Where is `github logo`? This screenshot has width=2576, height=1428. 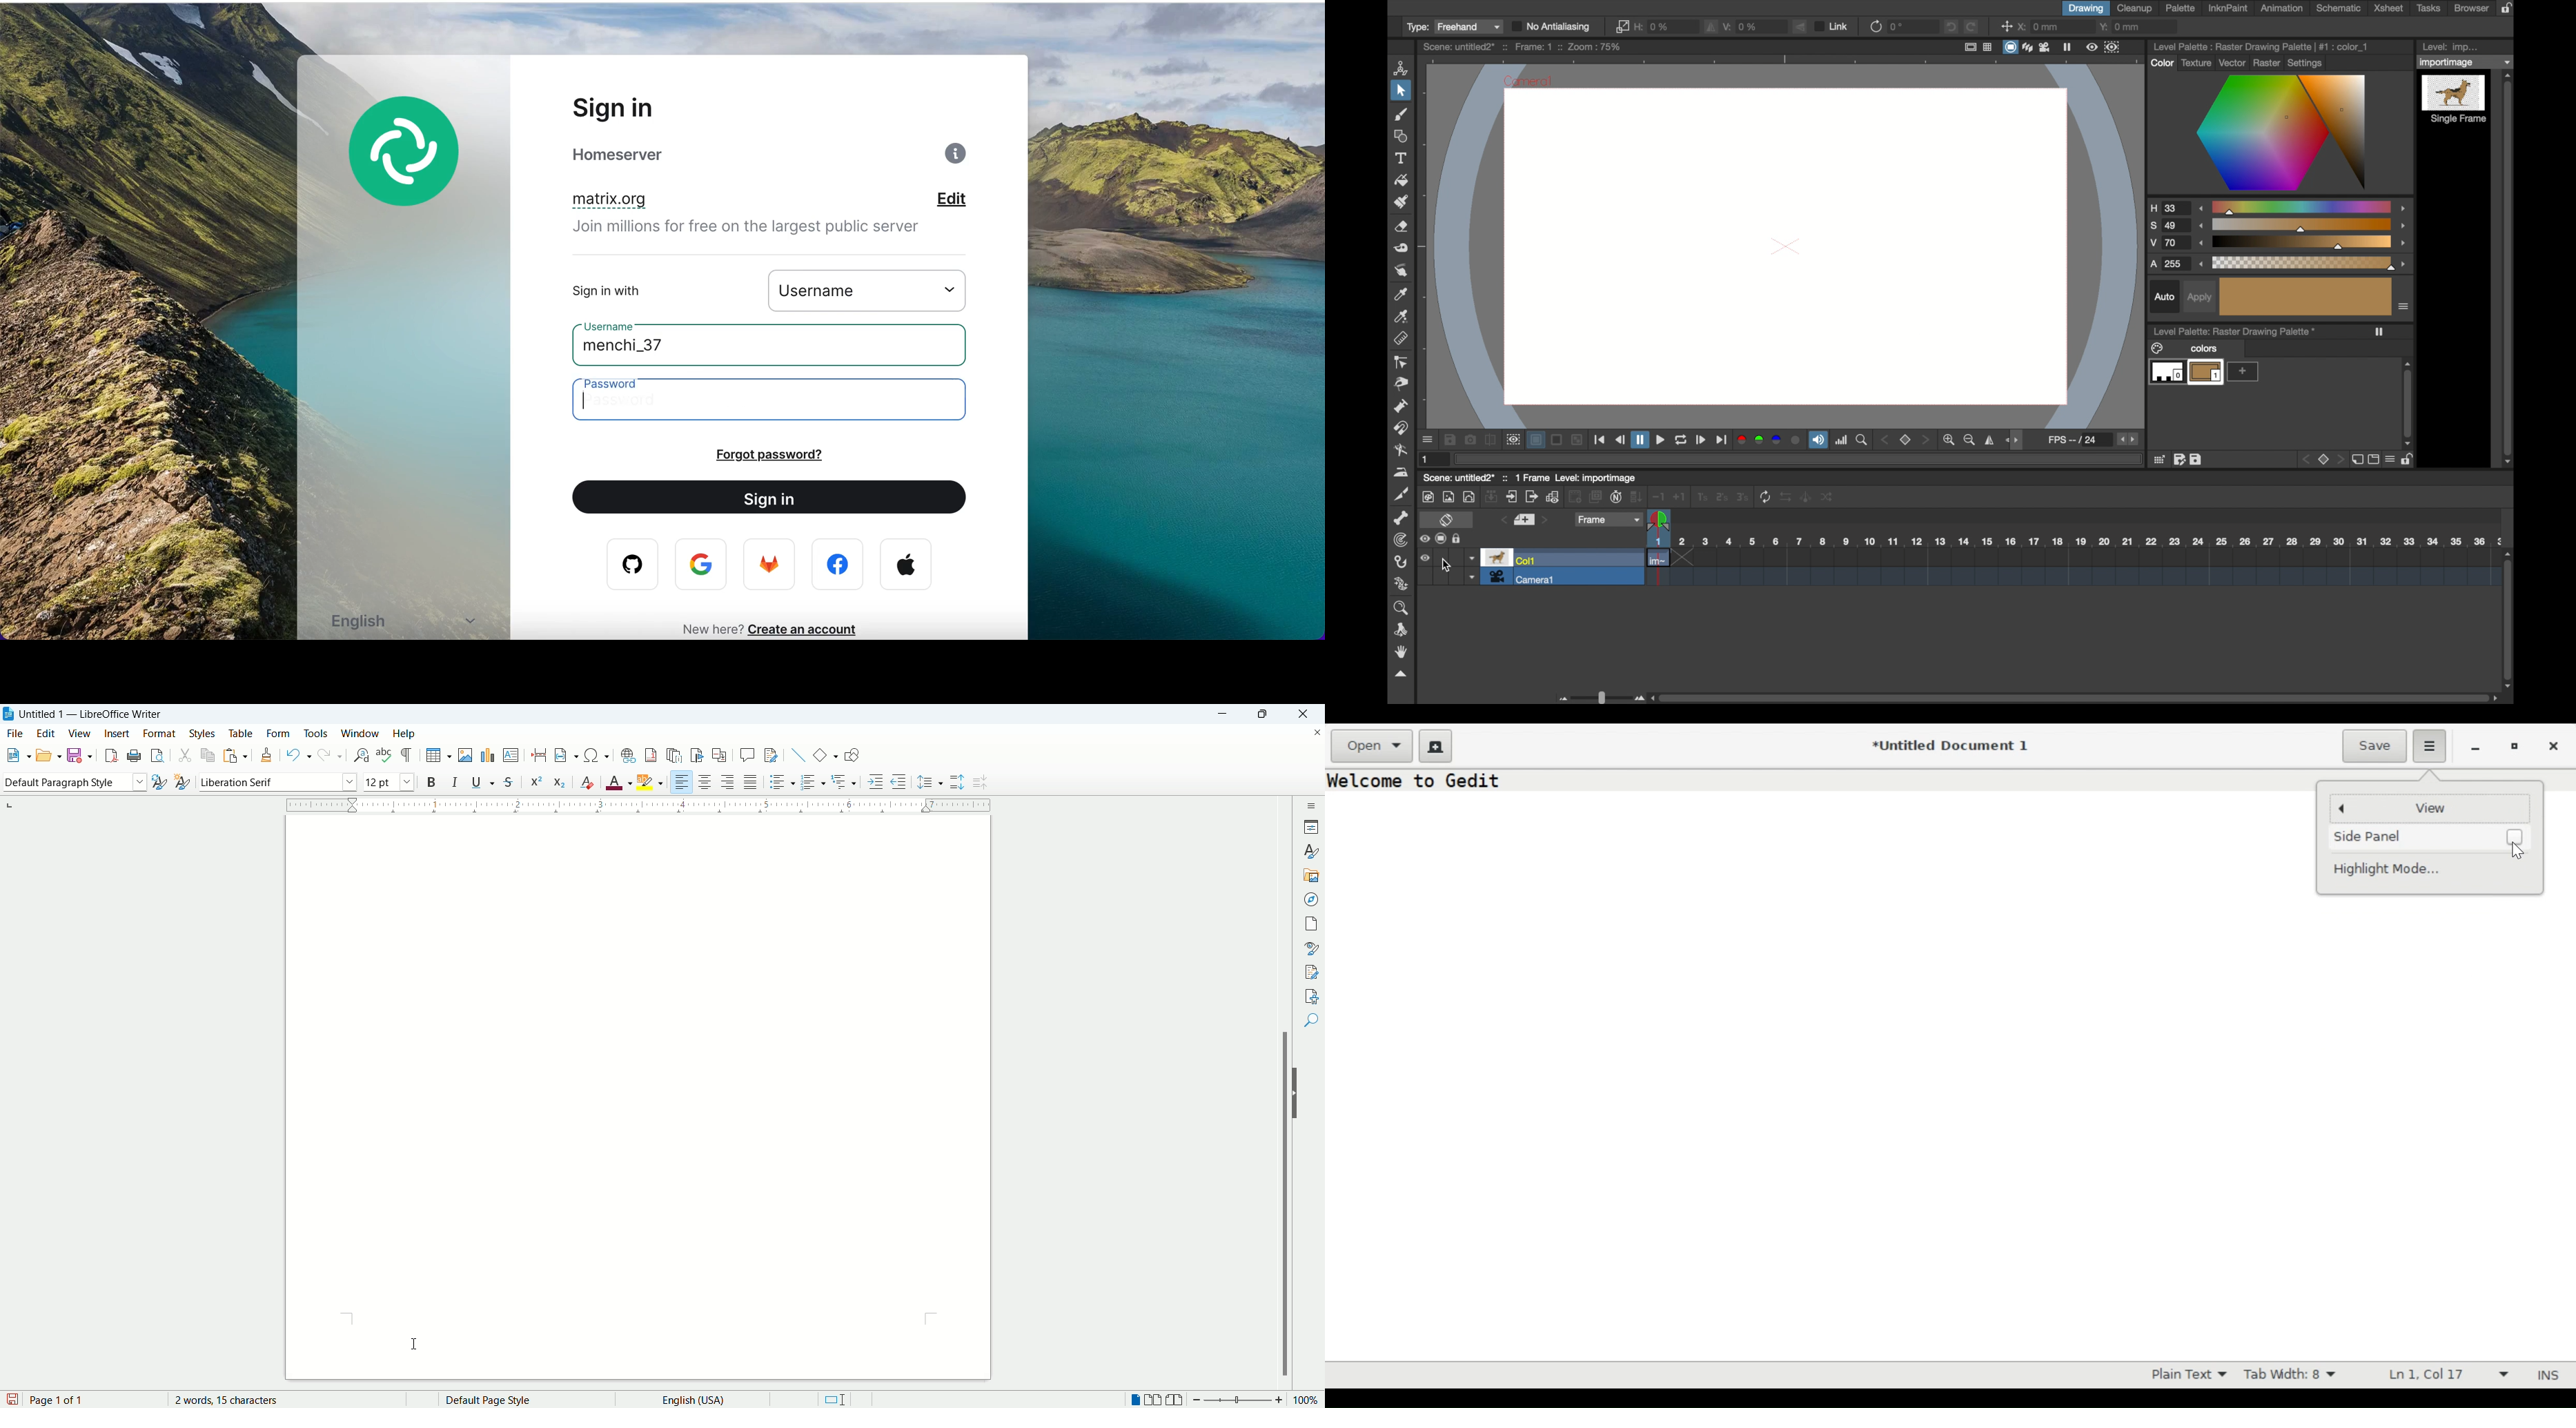 github logo is located at coordinates (625, 565).